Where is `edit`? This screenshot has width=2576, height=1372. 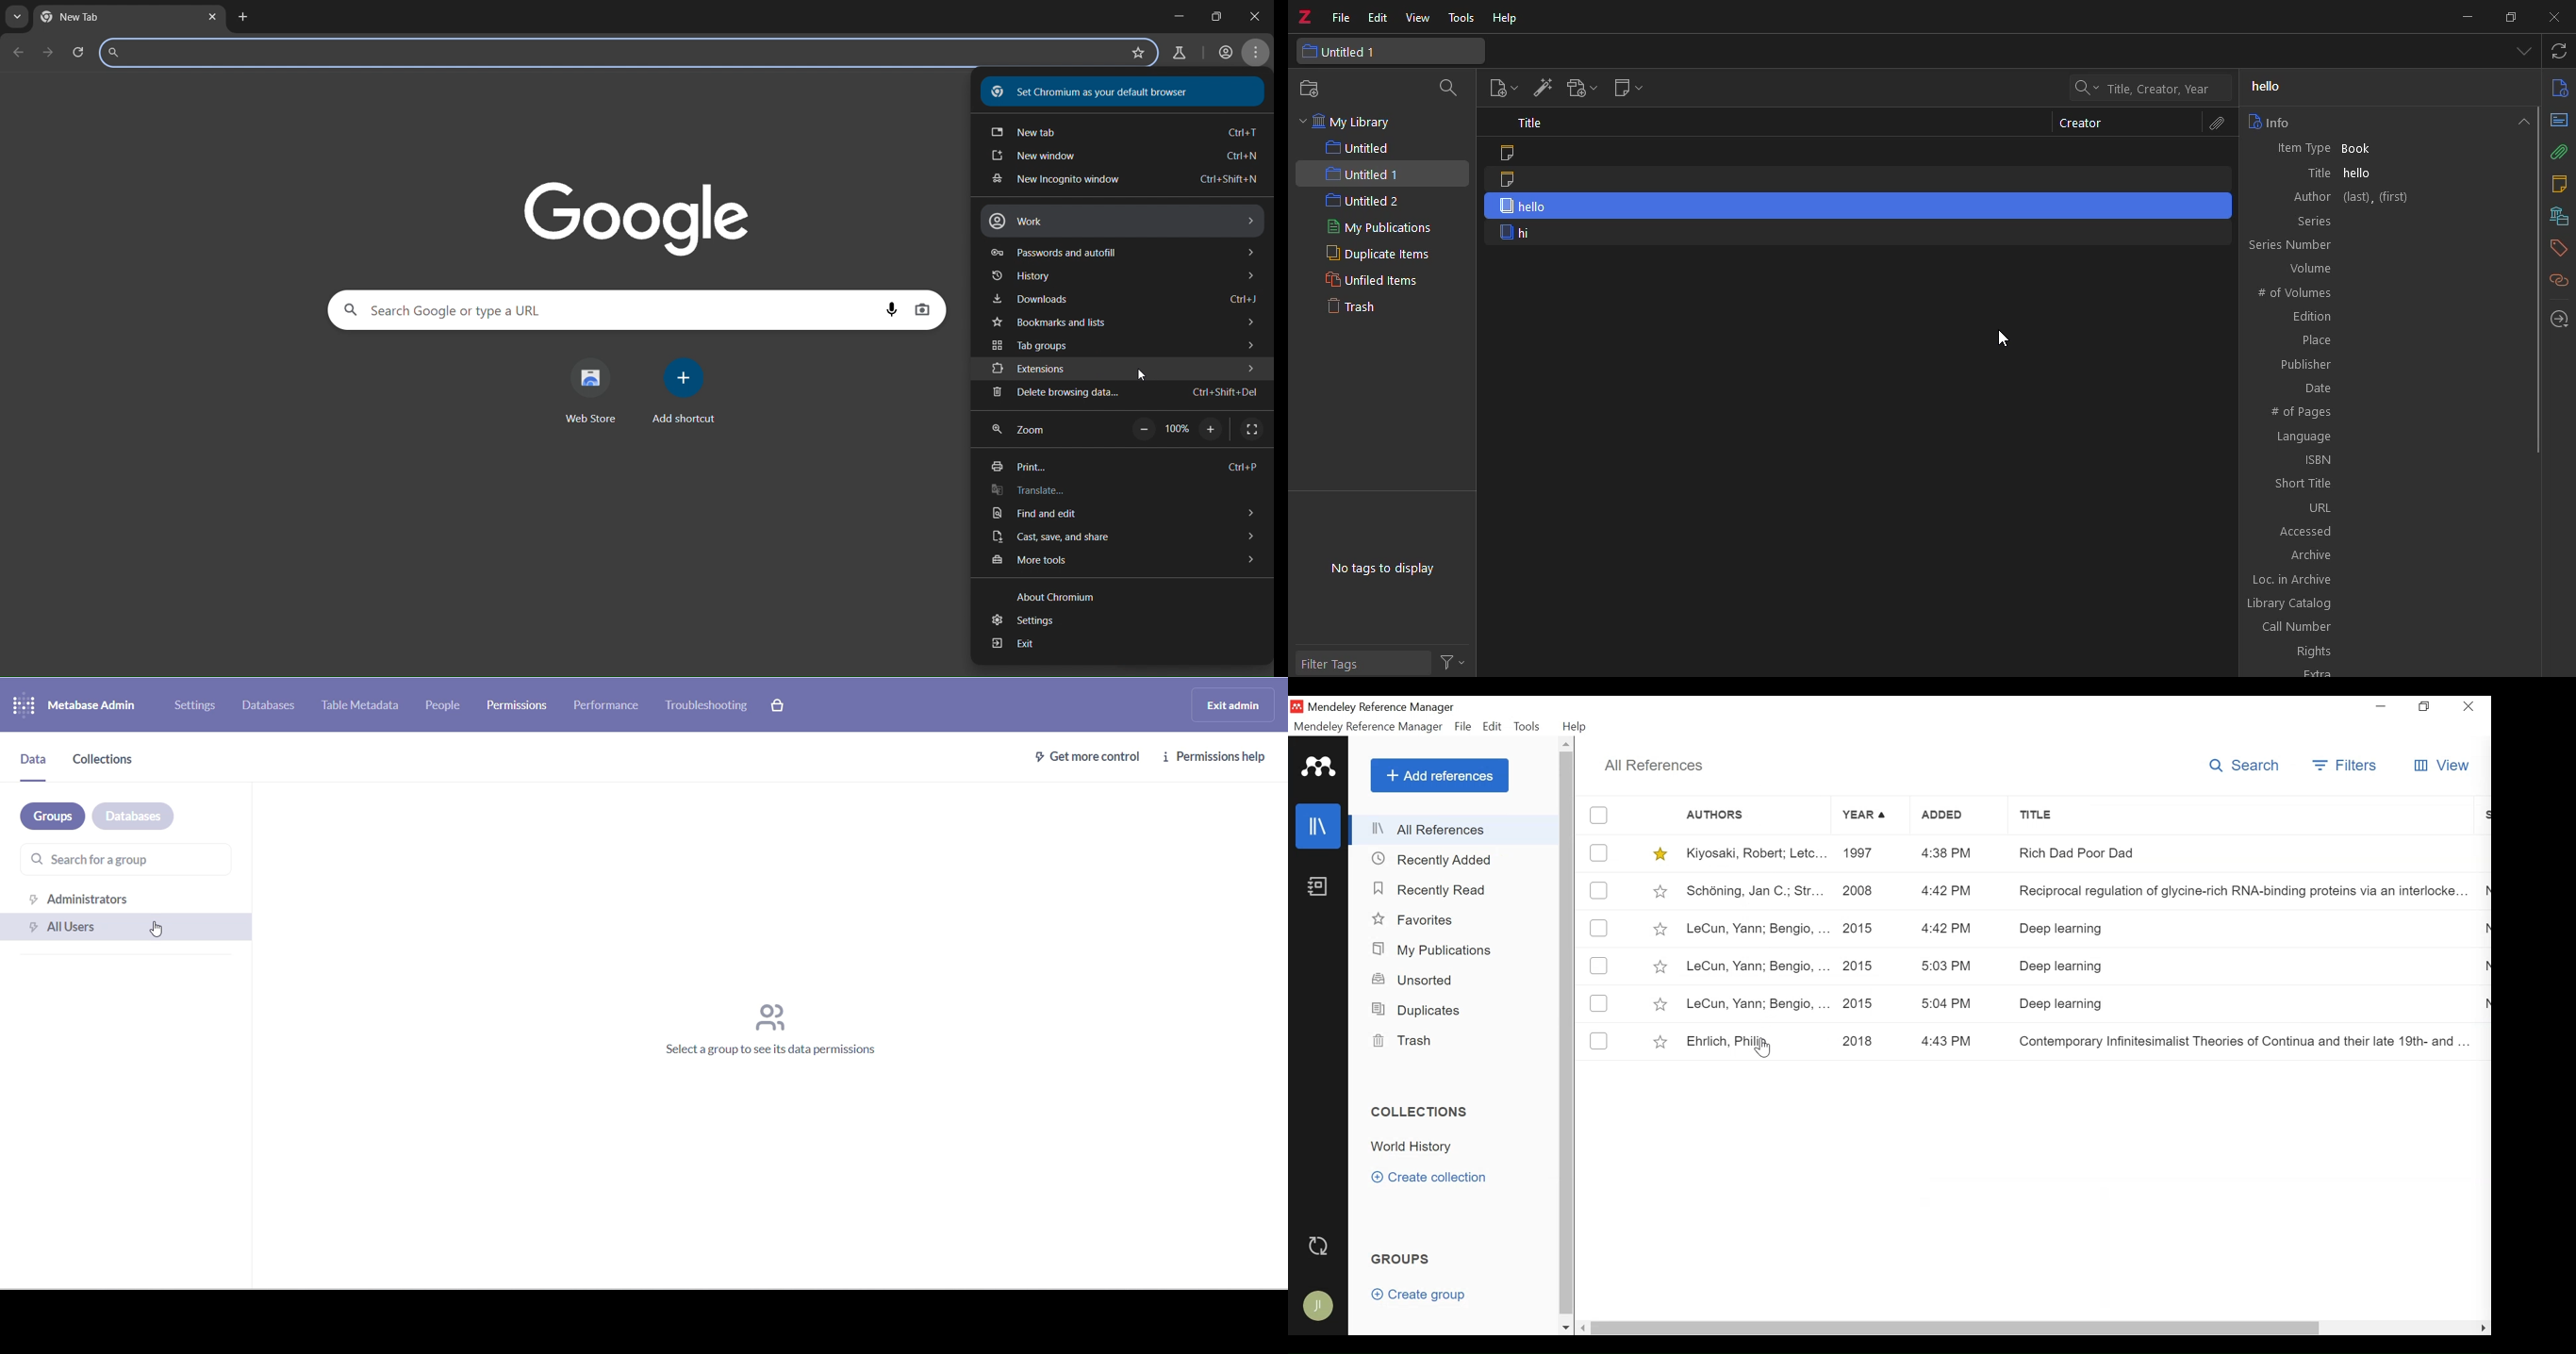 edit is located at coordinates (1379, 16).